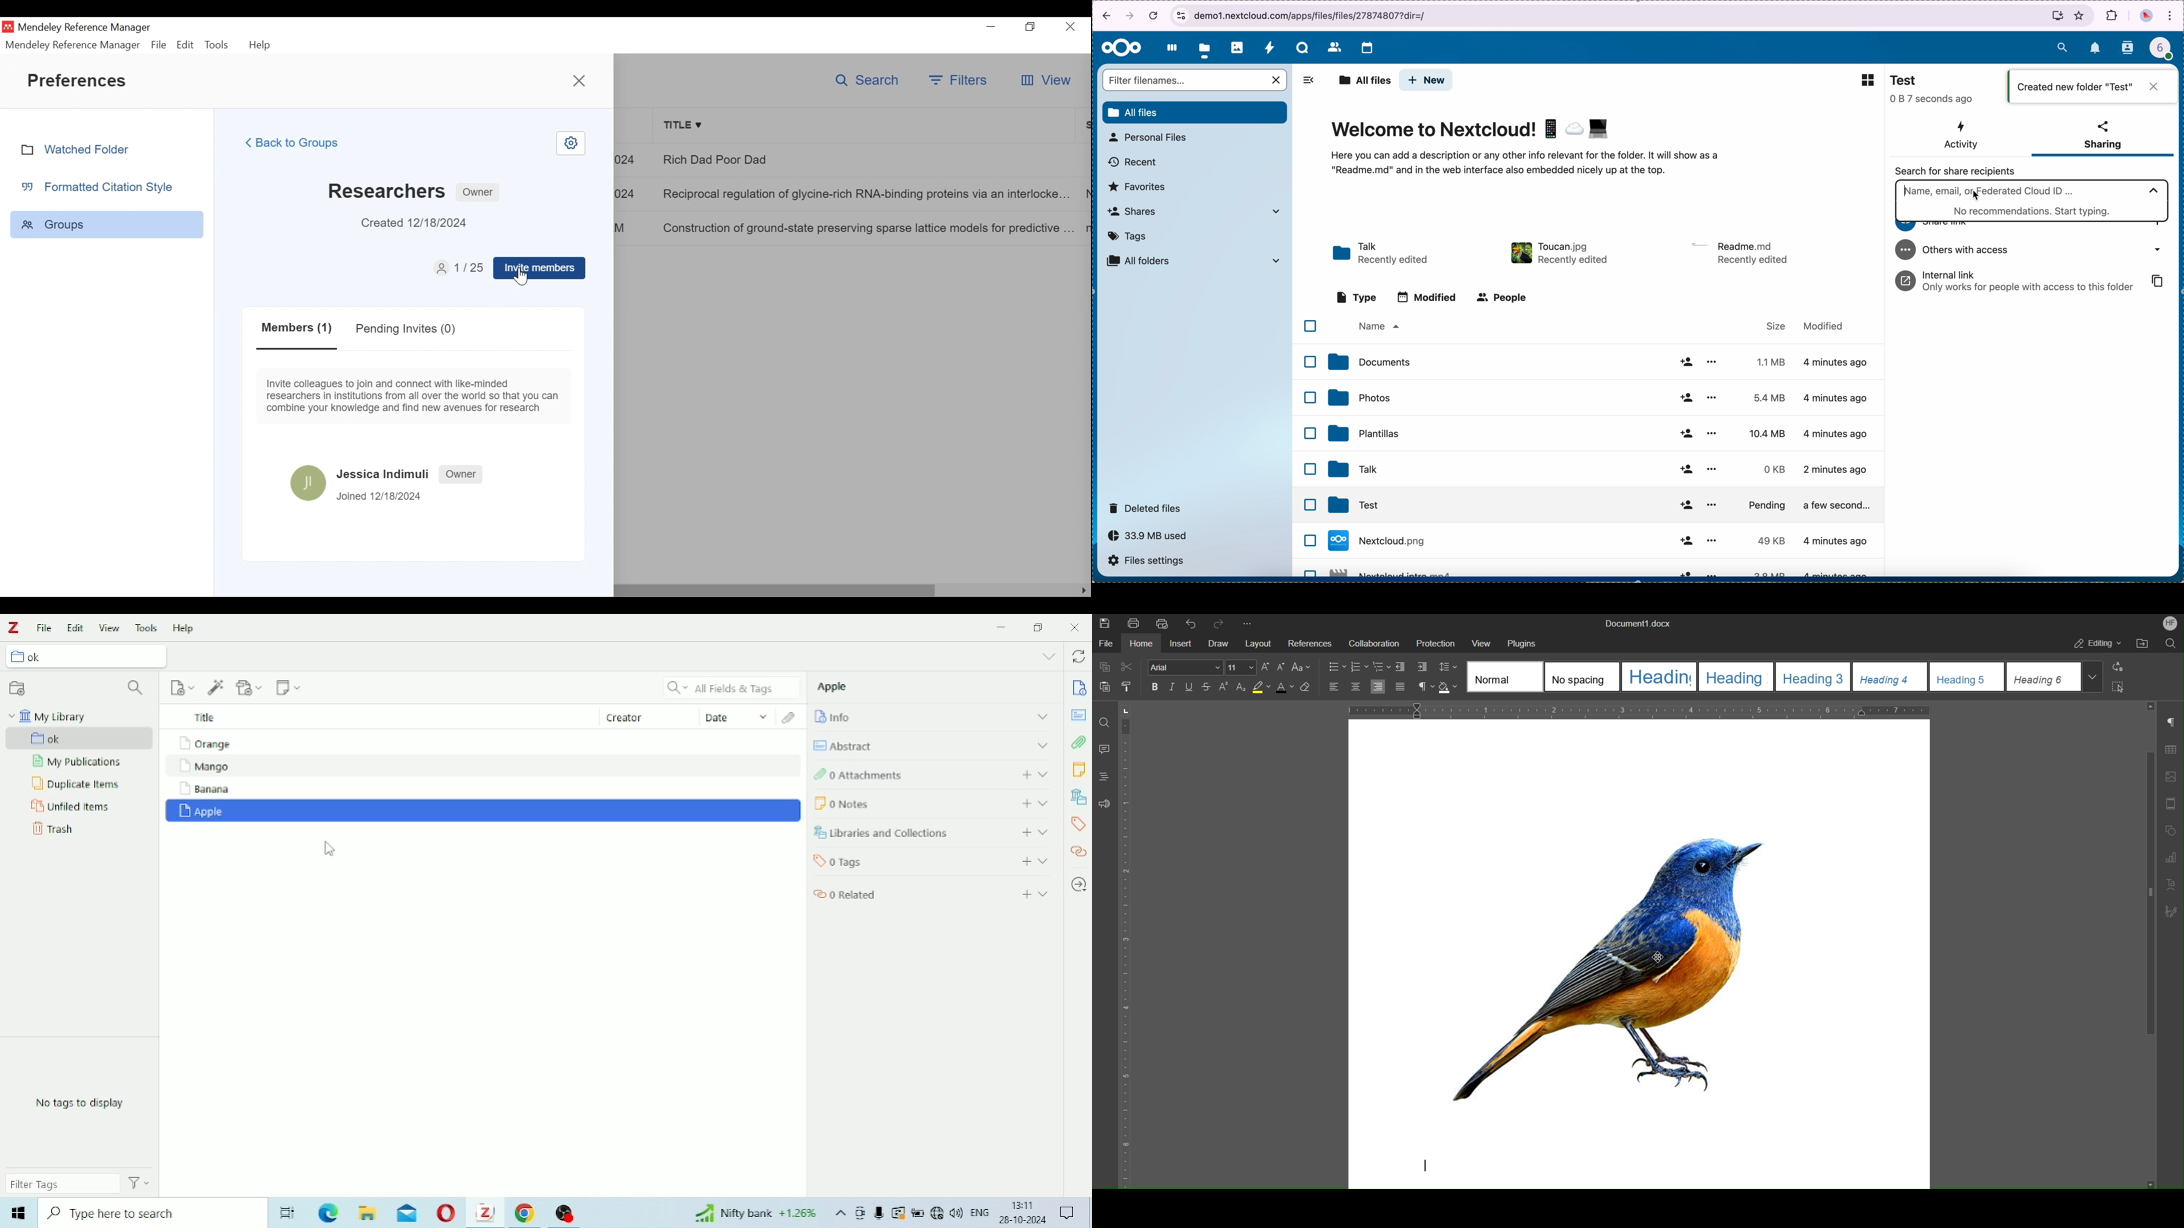 This screenshot has height=1232, width=2184. I want to click on expand, so click(1039, 715).